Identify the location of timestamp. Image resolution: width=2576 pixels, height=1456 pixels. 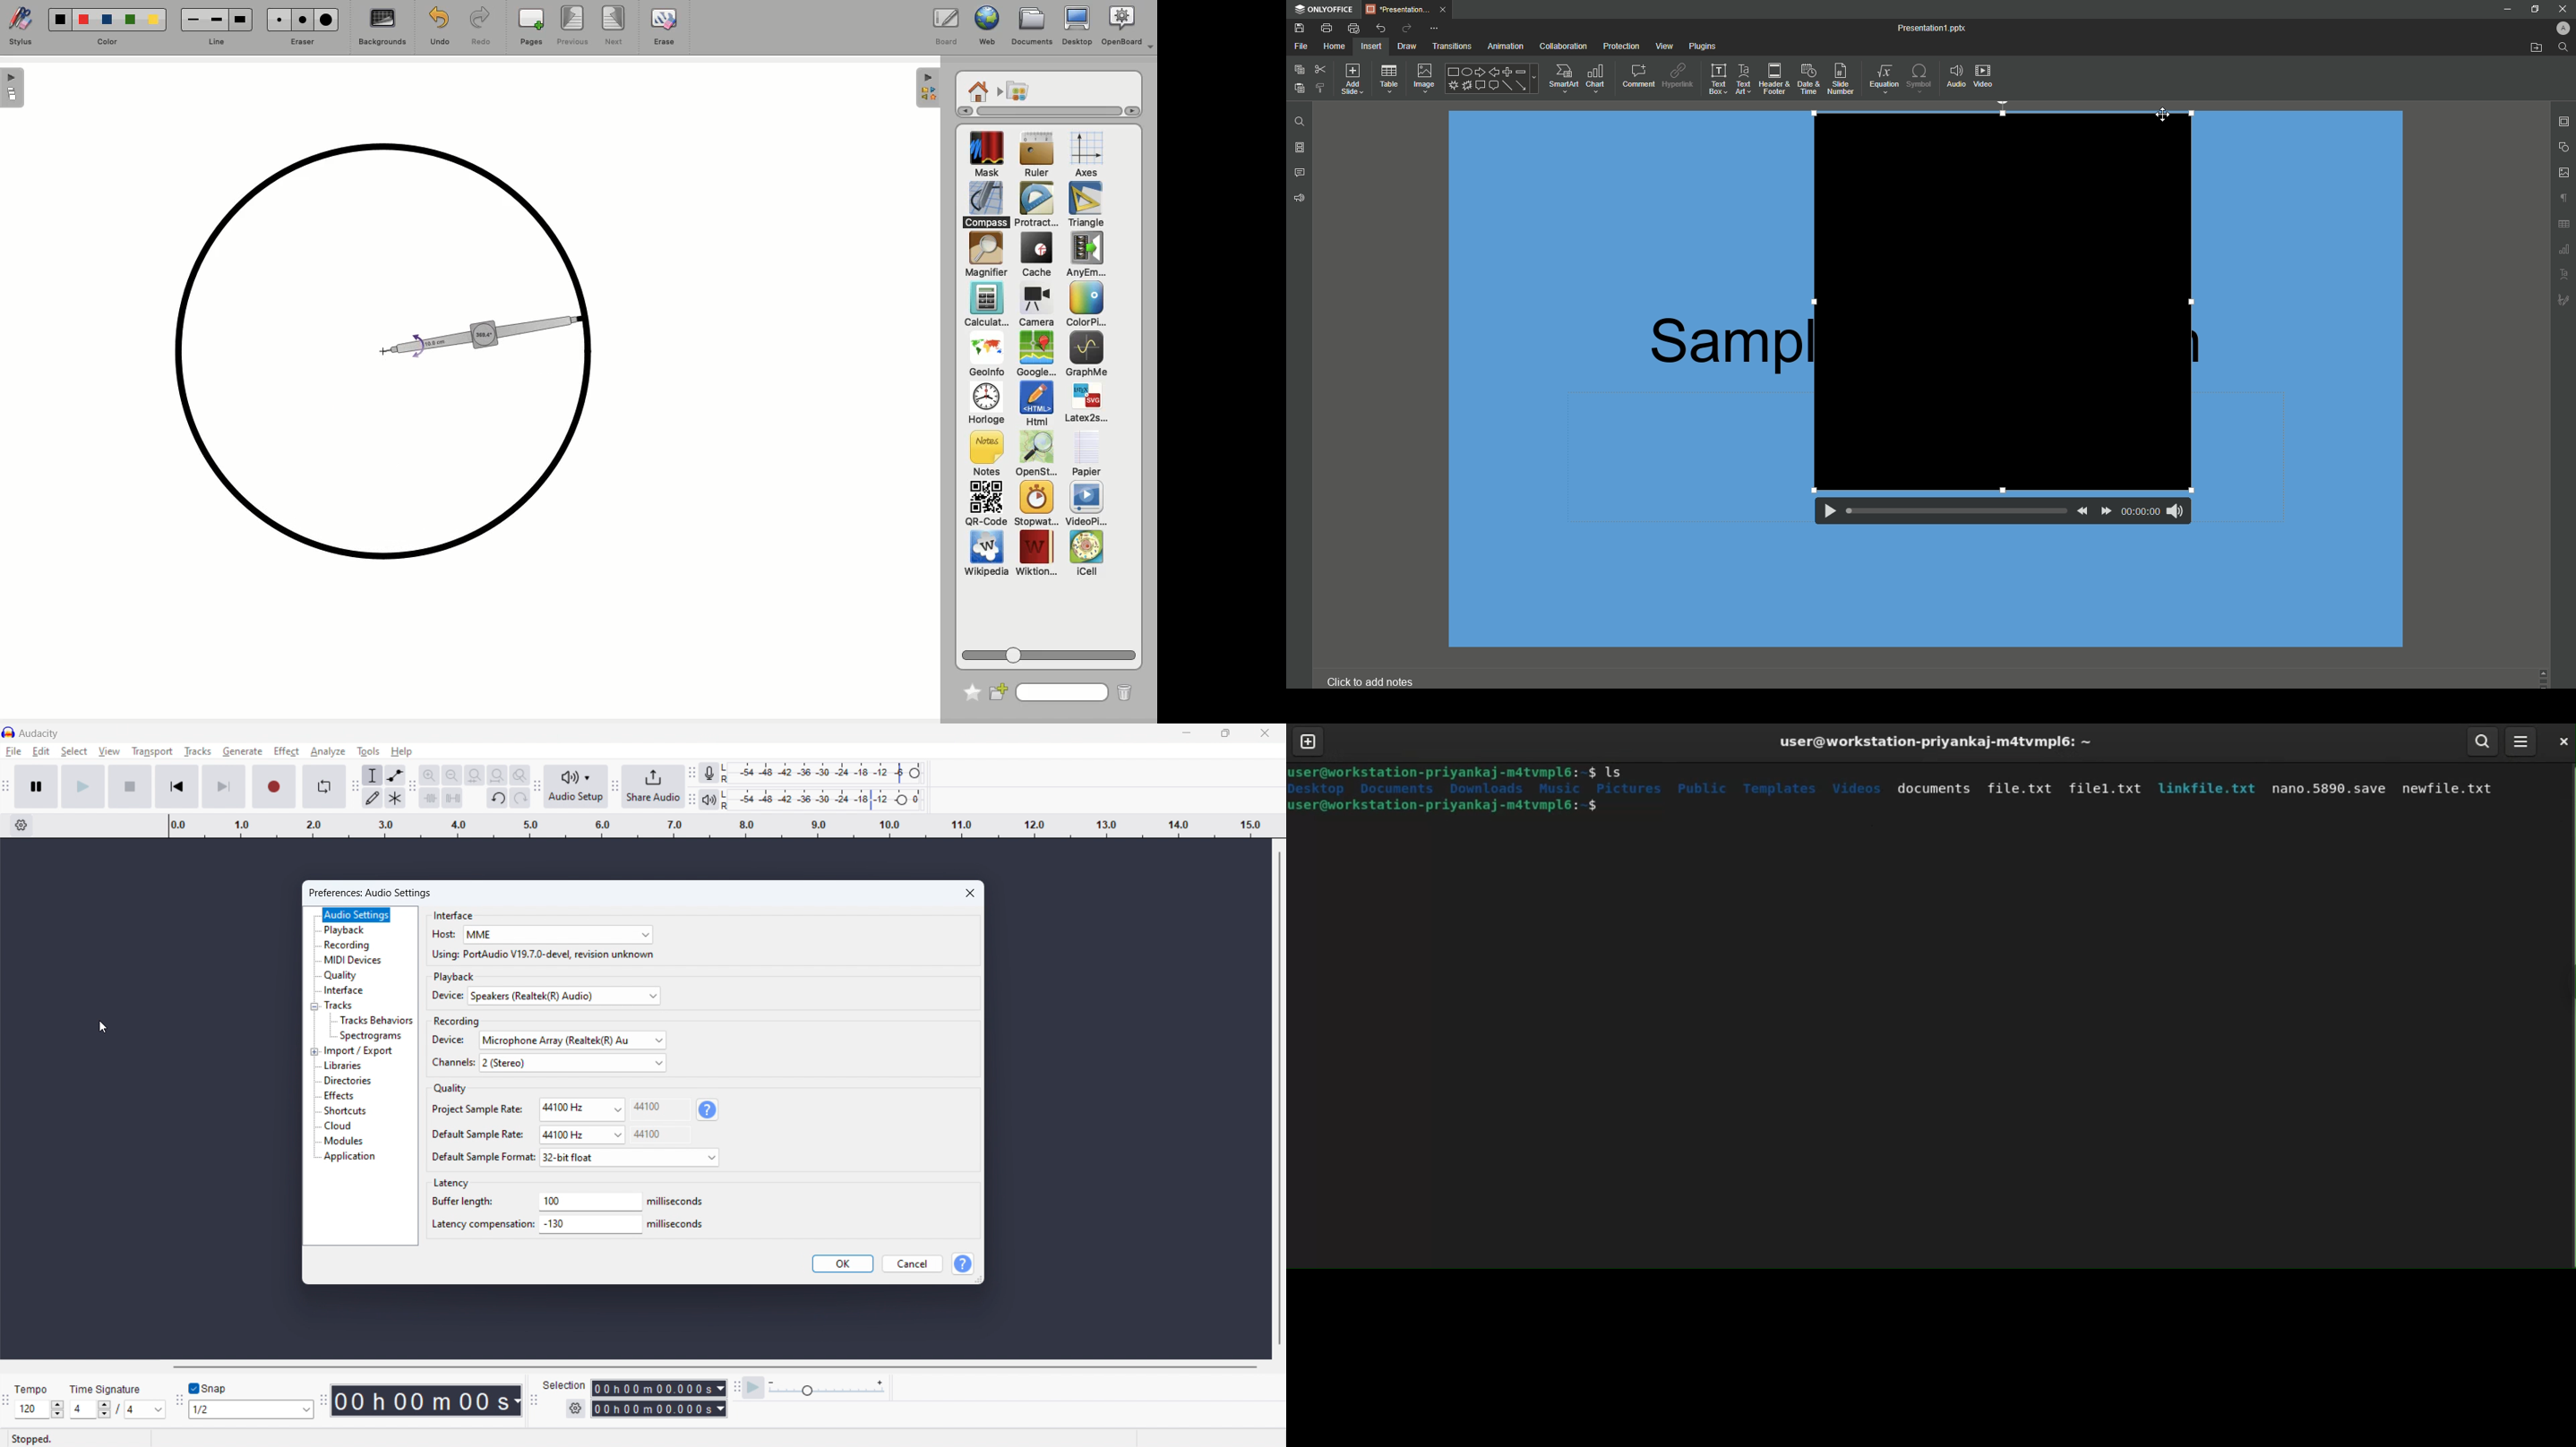
(426, 1401).